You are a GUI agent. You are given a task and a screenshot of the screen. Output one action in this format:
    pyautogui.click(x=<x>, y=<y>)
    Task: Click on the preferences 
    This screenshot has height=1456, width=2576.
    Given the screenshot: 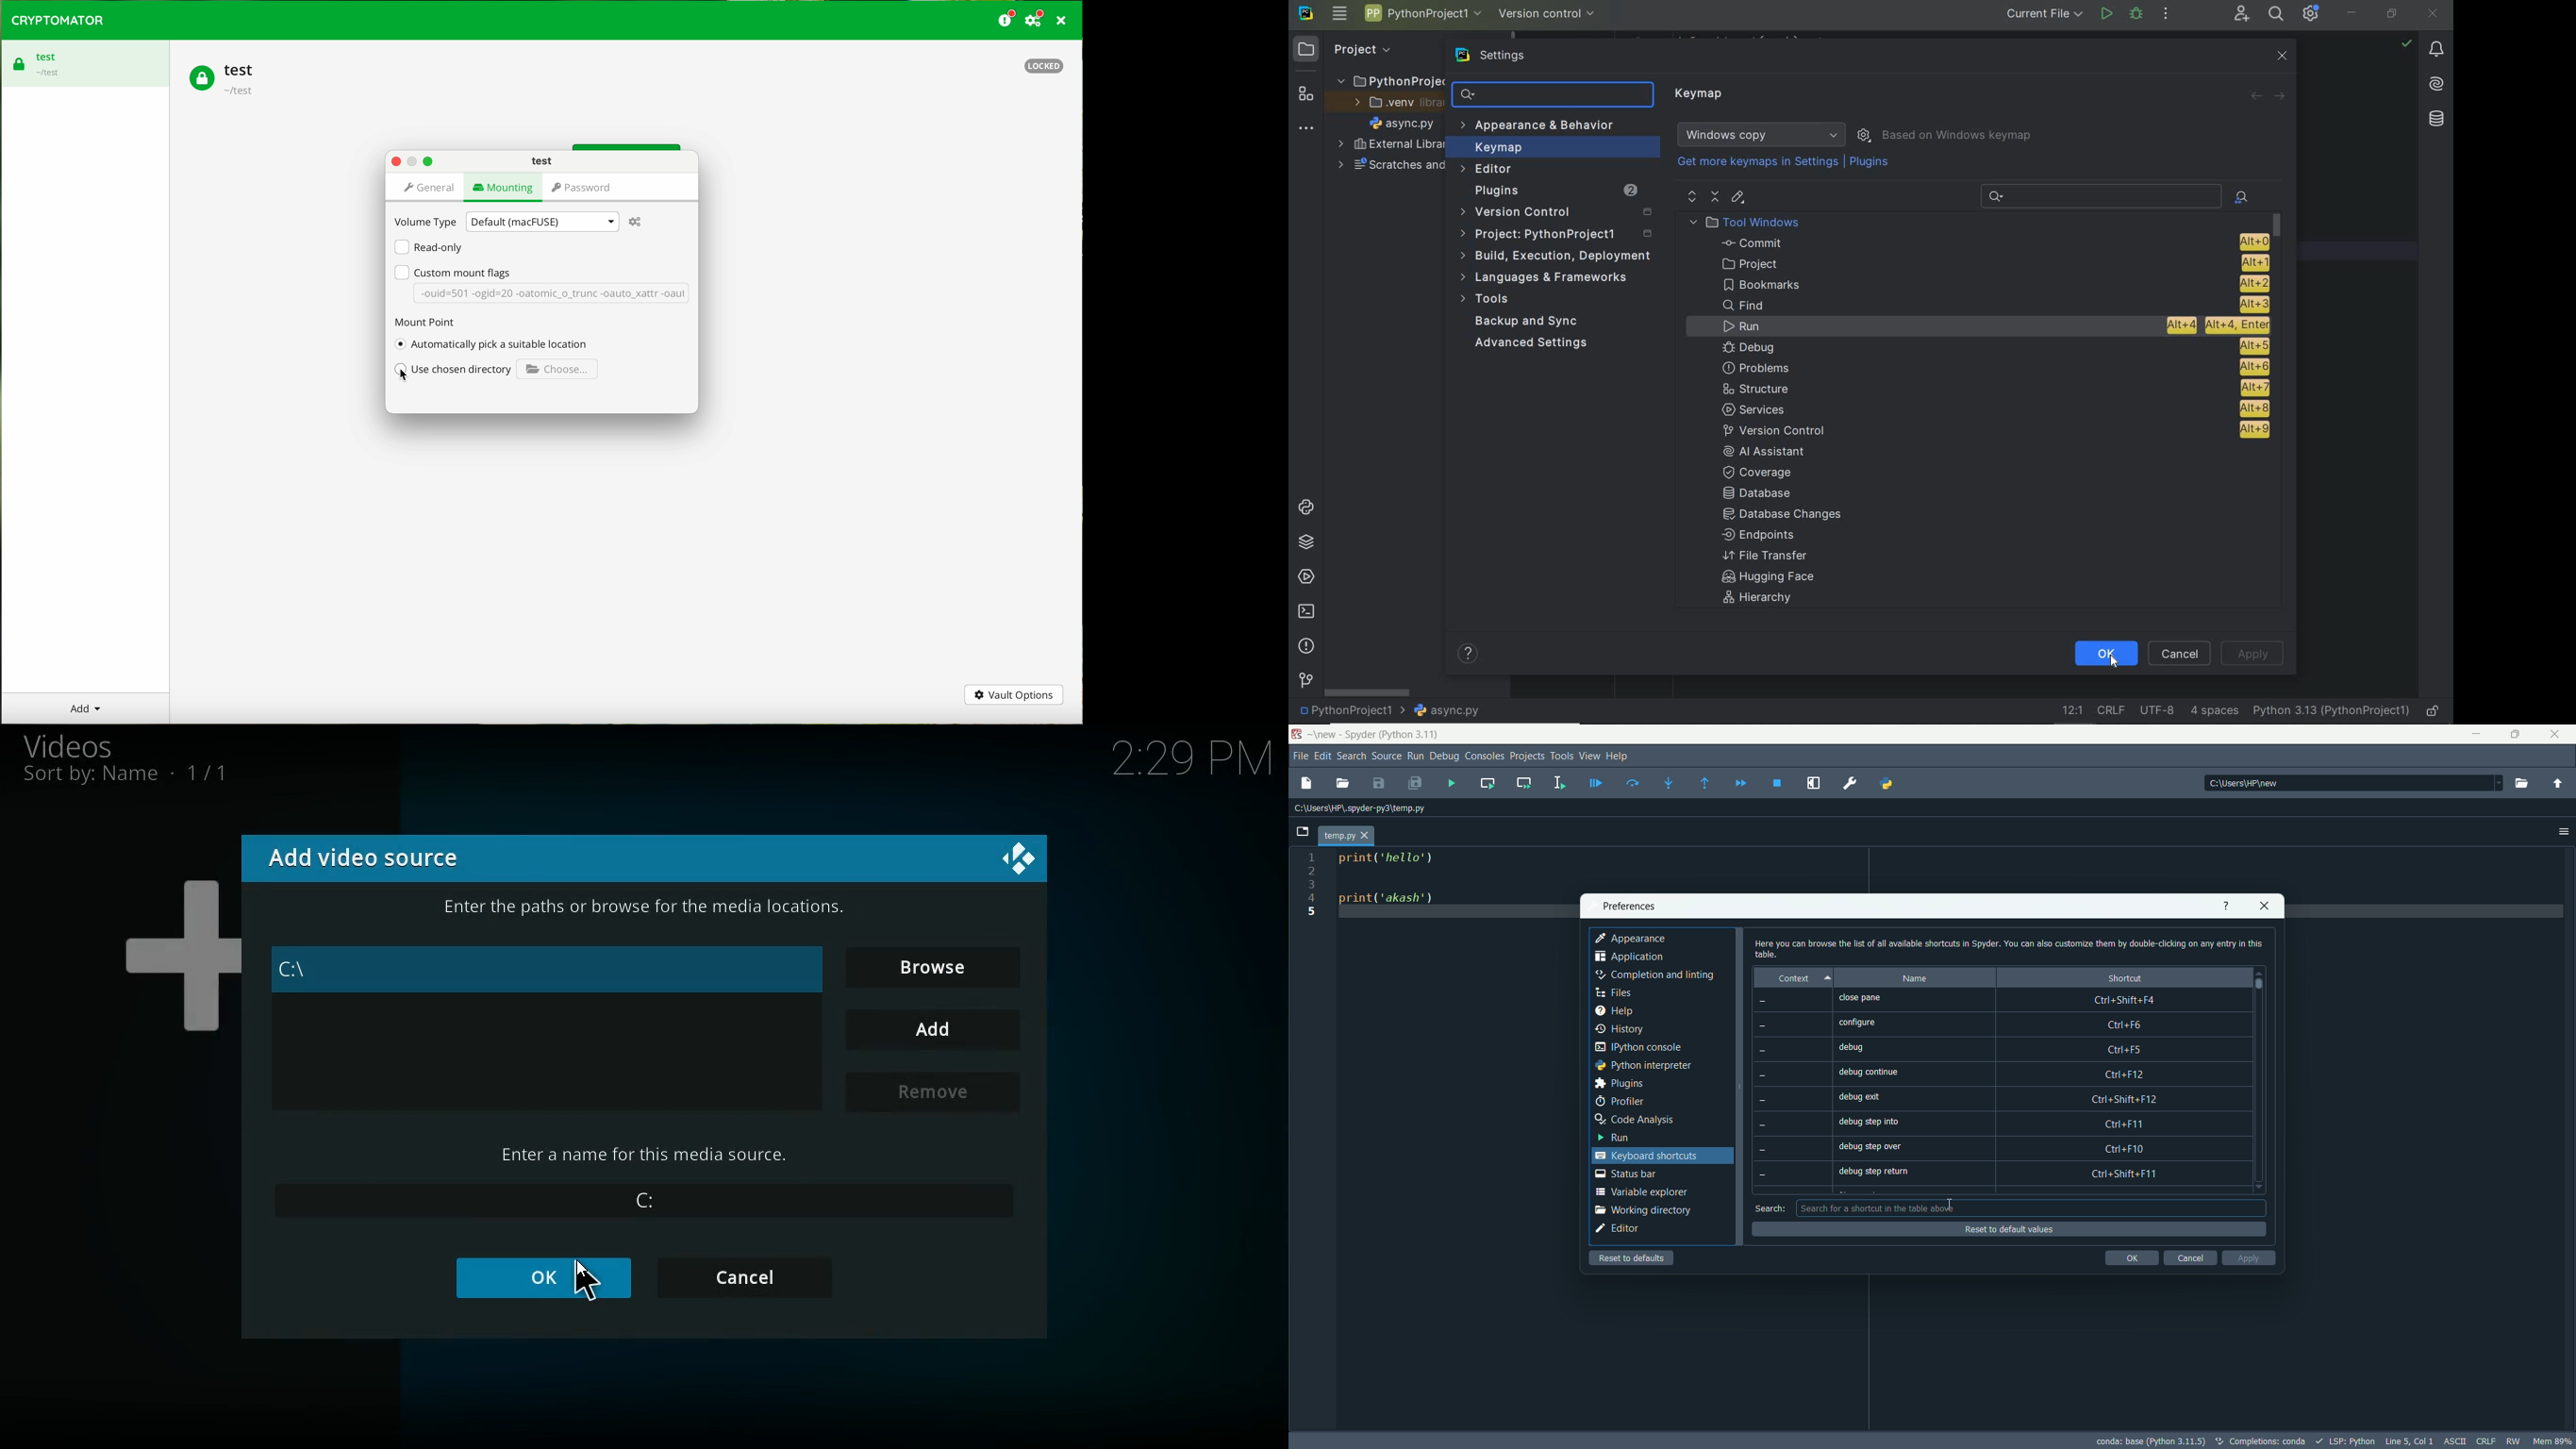 What is the action you would take?
    pyautogui.click(x=1851, y=784)
    